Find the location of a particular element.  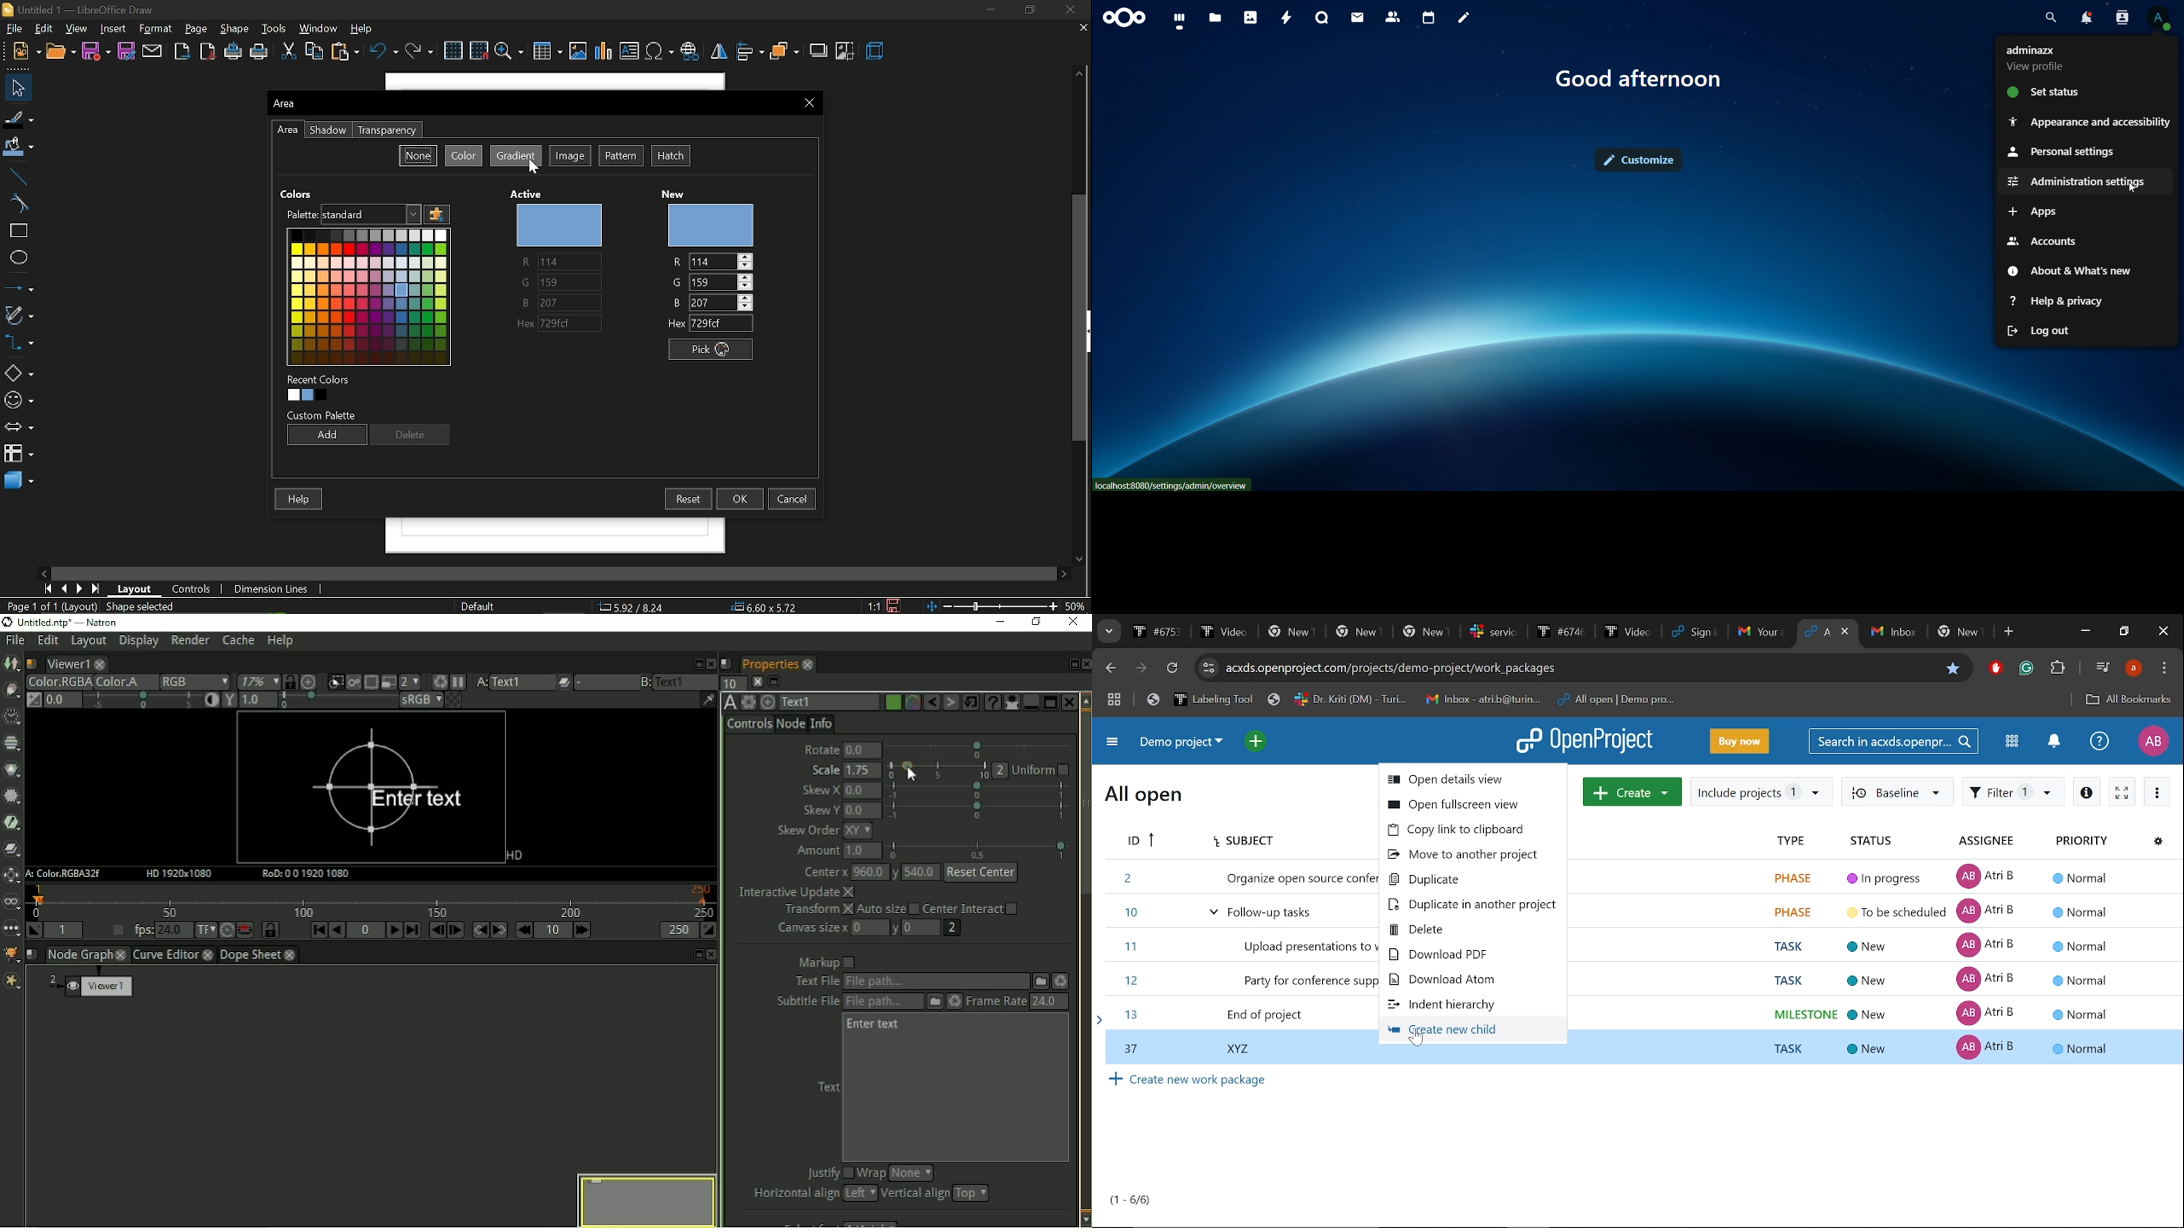

Search in acxds.openproject is located at coordinates (1892, 740).